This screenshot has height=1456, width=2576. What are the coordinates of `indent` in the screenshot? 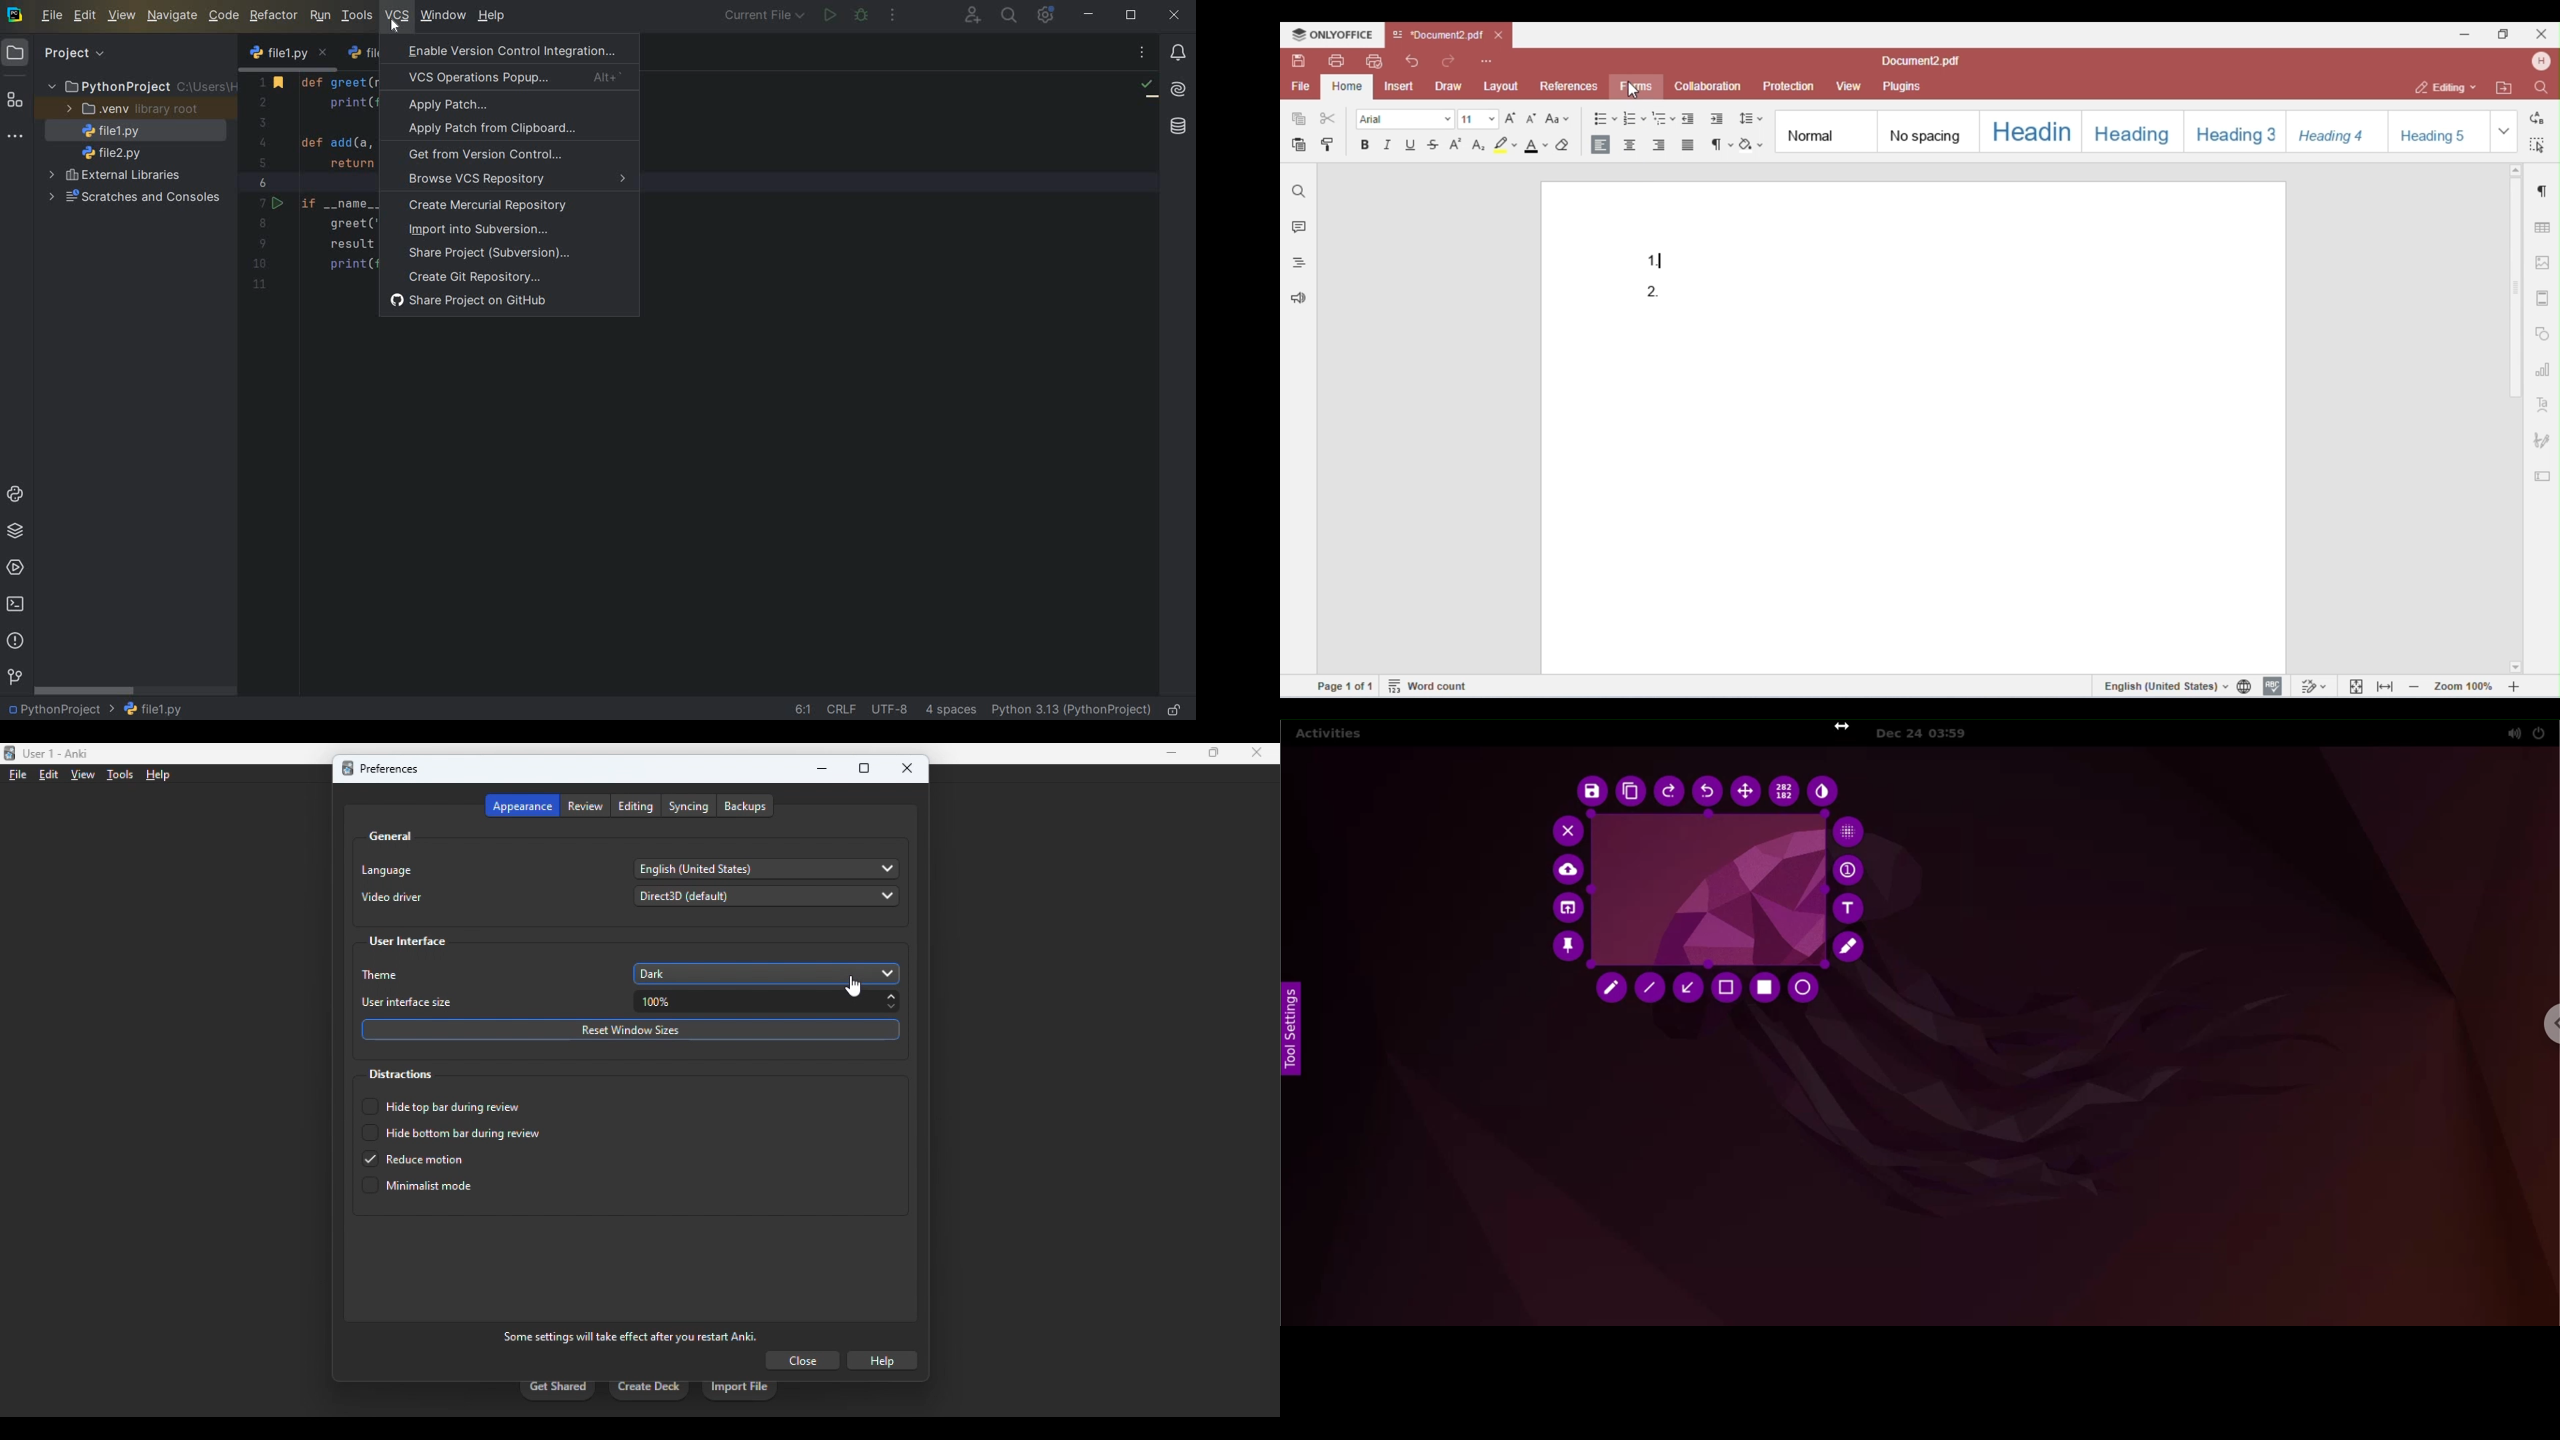 It's located at (953, 710).